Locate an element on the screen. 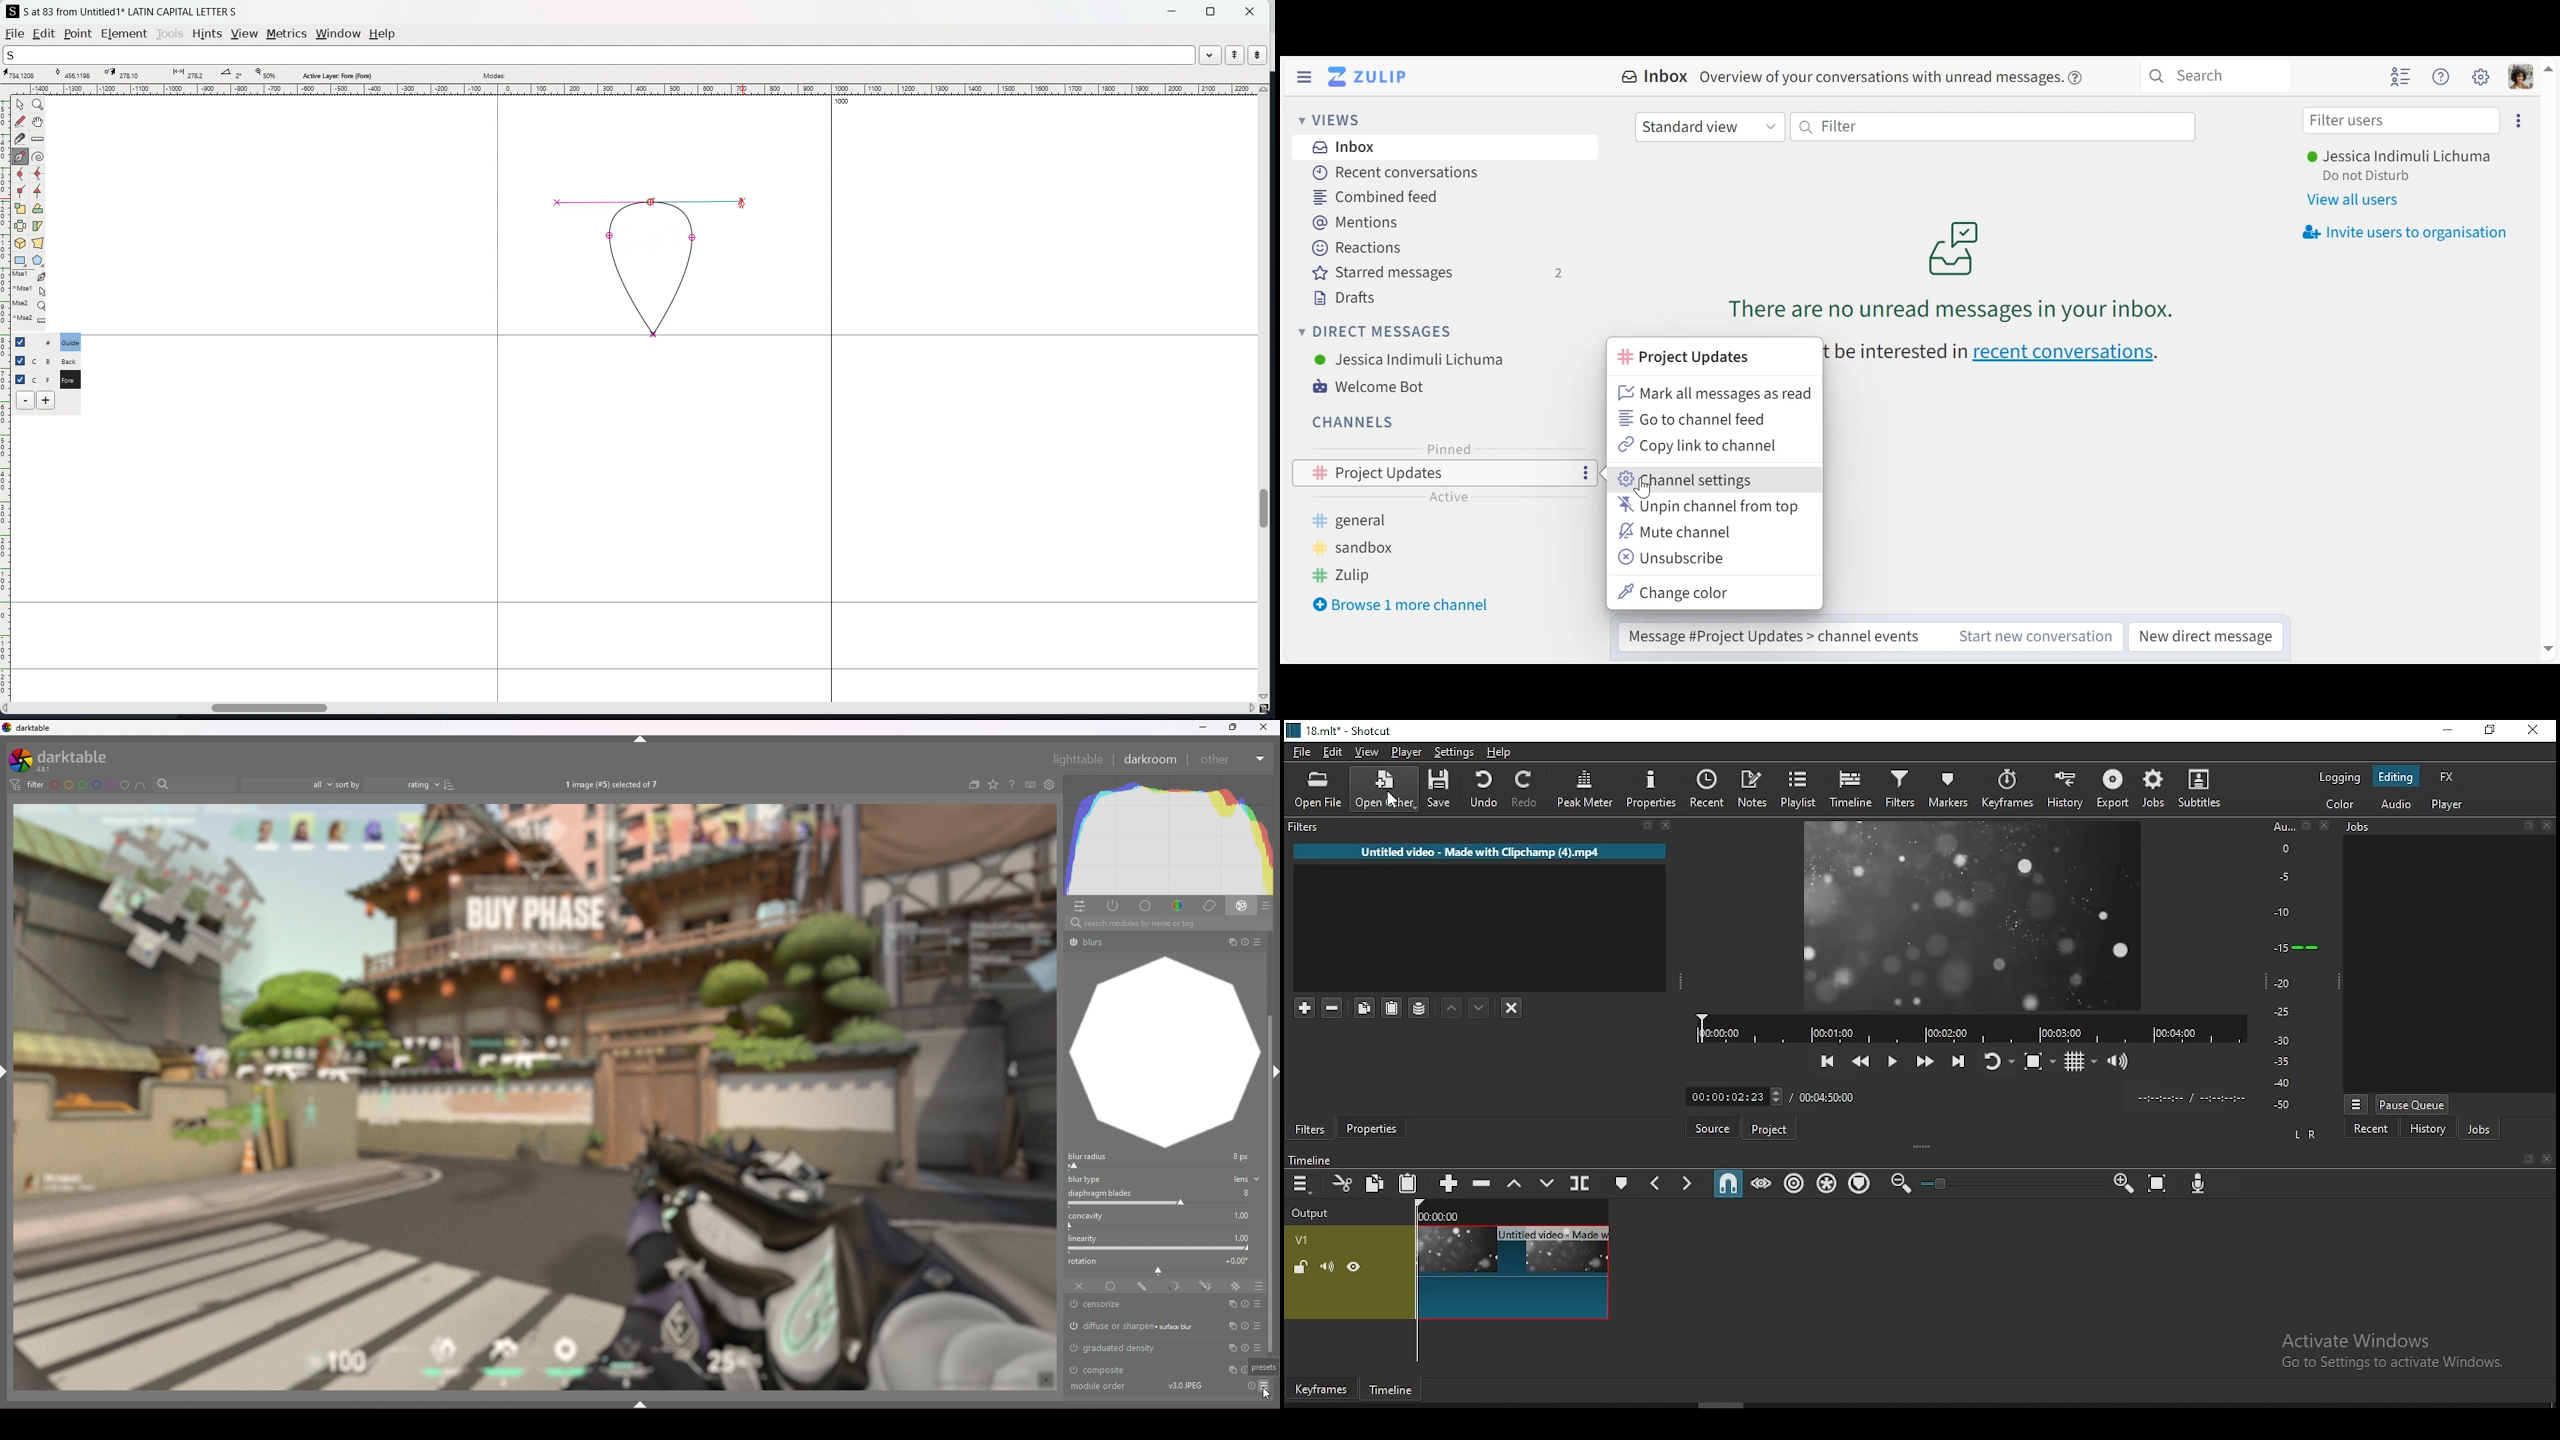  sandbox is located at coordinates (1351, 547).